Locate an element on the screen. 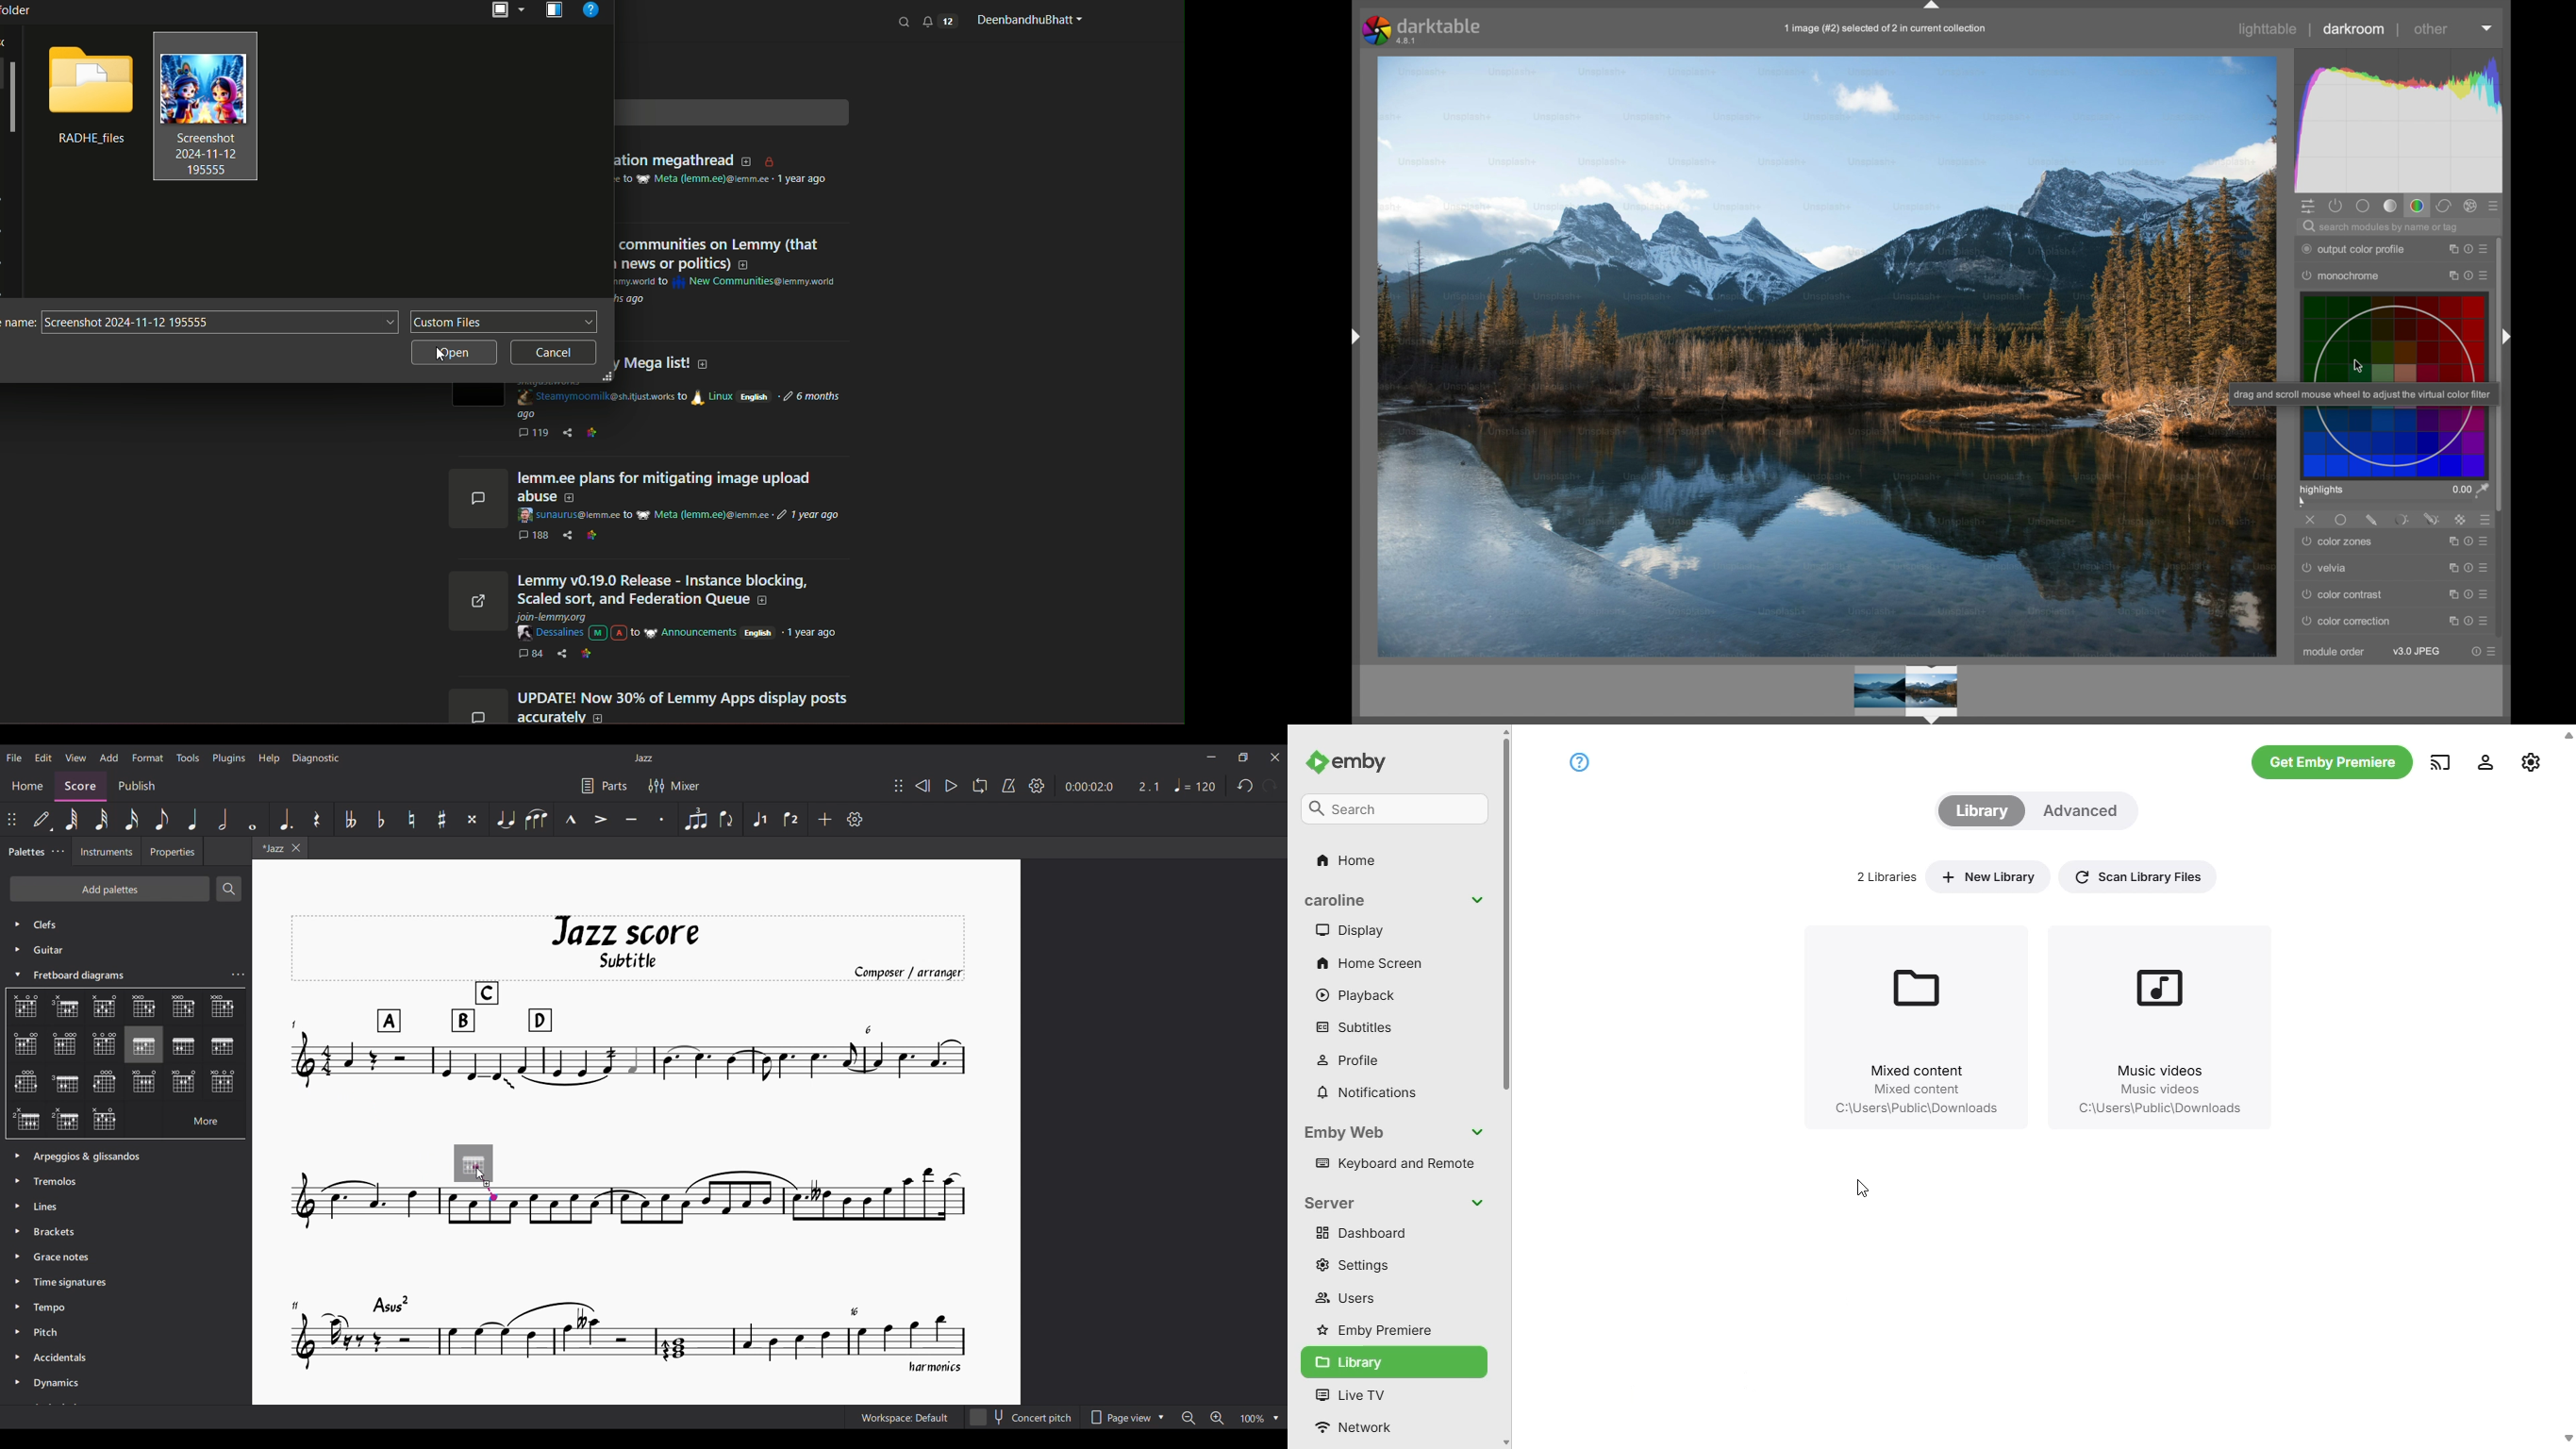  0.00 is located at coordinates (2470, 488).